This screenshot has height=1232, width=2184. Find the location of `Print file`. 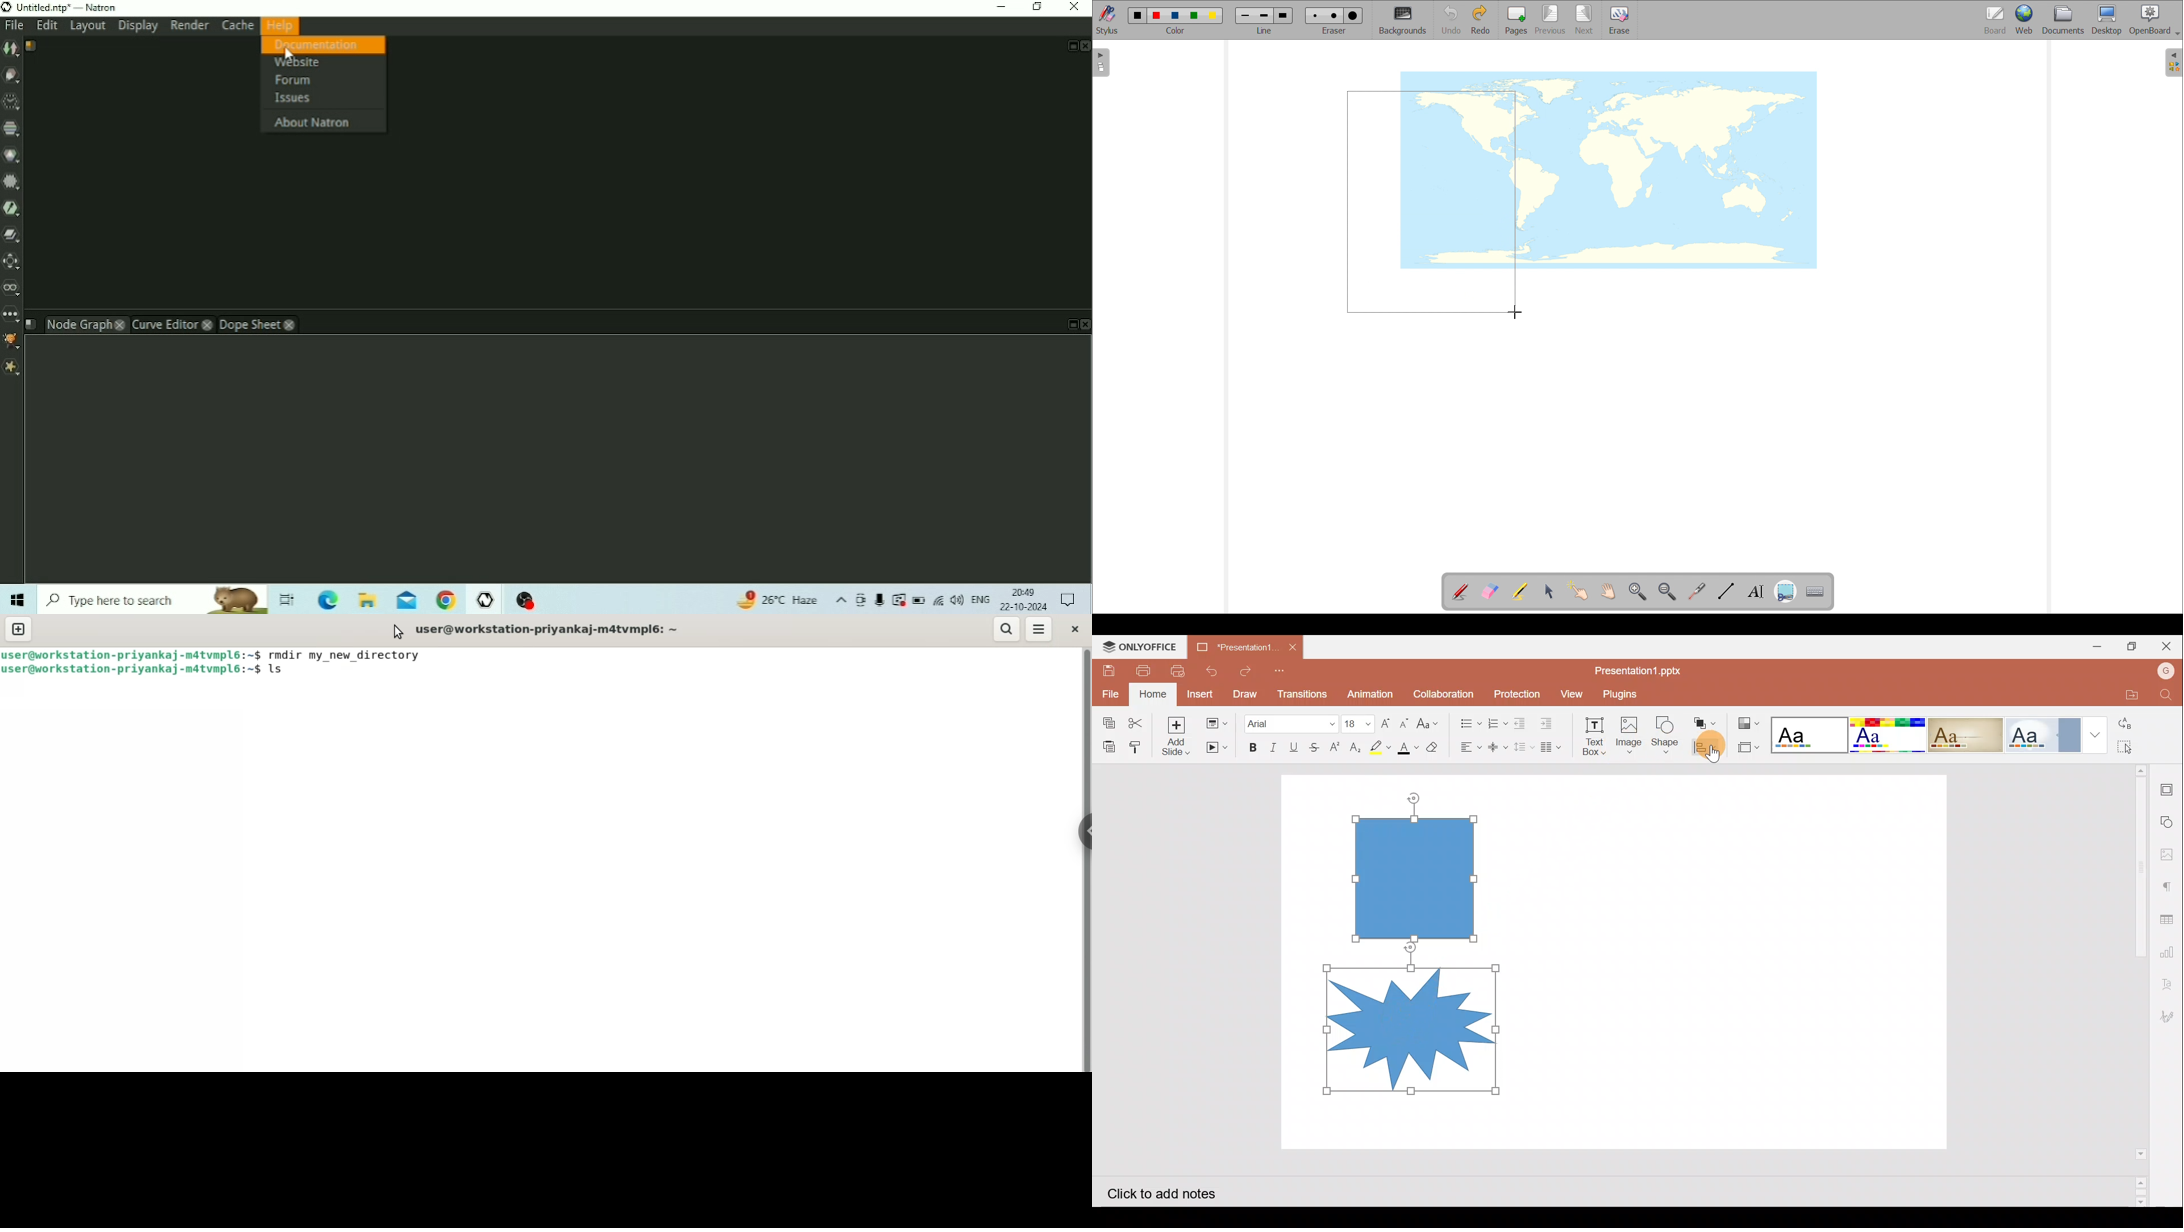

Print file is located at coordinates (1147, 670).